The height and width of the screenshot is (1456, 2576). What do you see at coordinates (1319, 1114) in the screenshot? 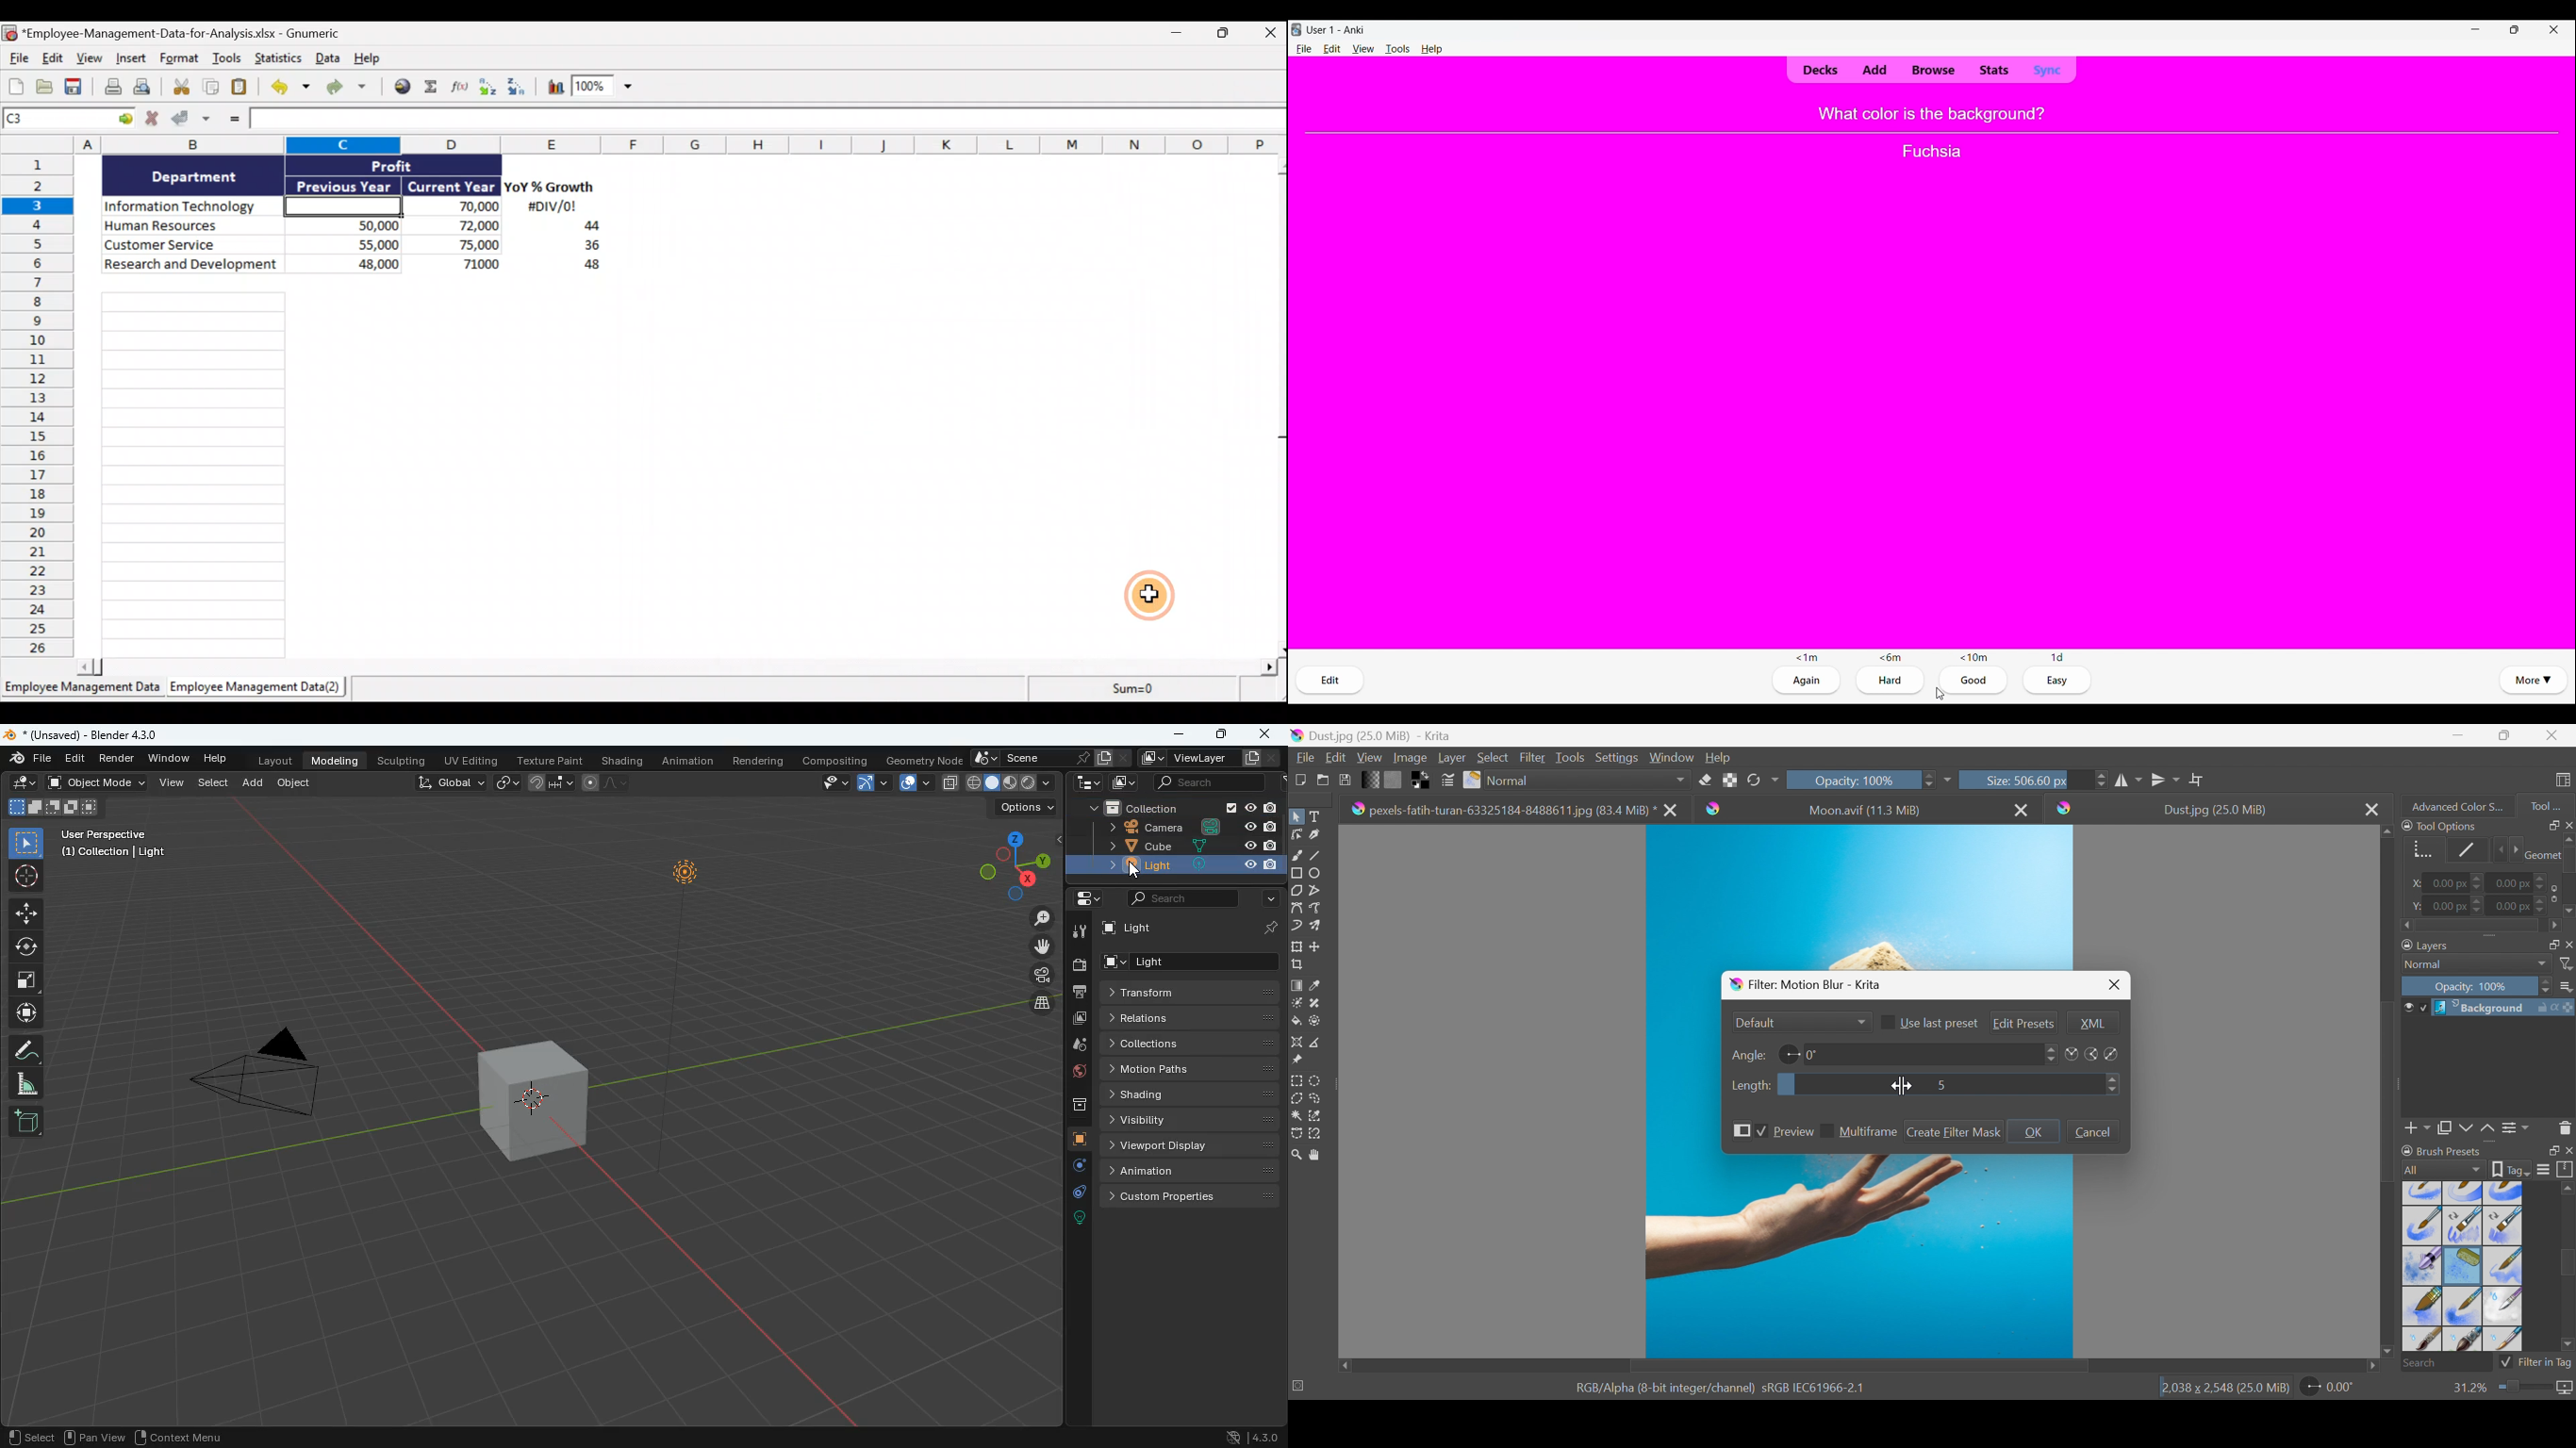
I see `selection tool` at bounding box center [1319, 1114].